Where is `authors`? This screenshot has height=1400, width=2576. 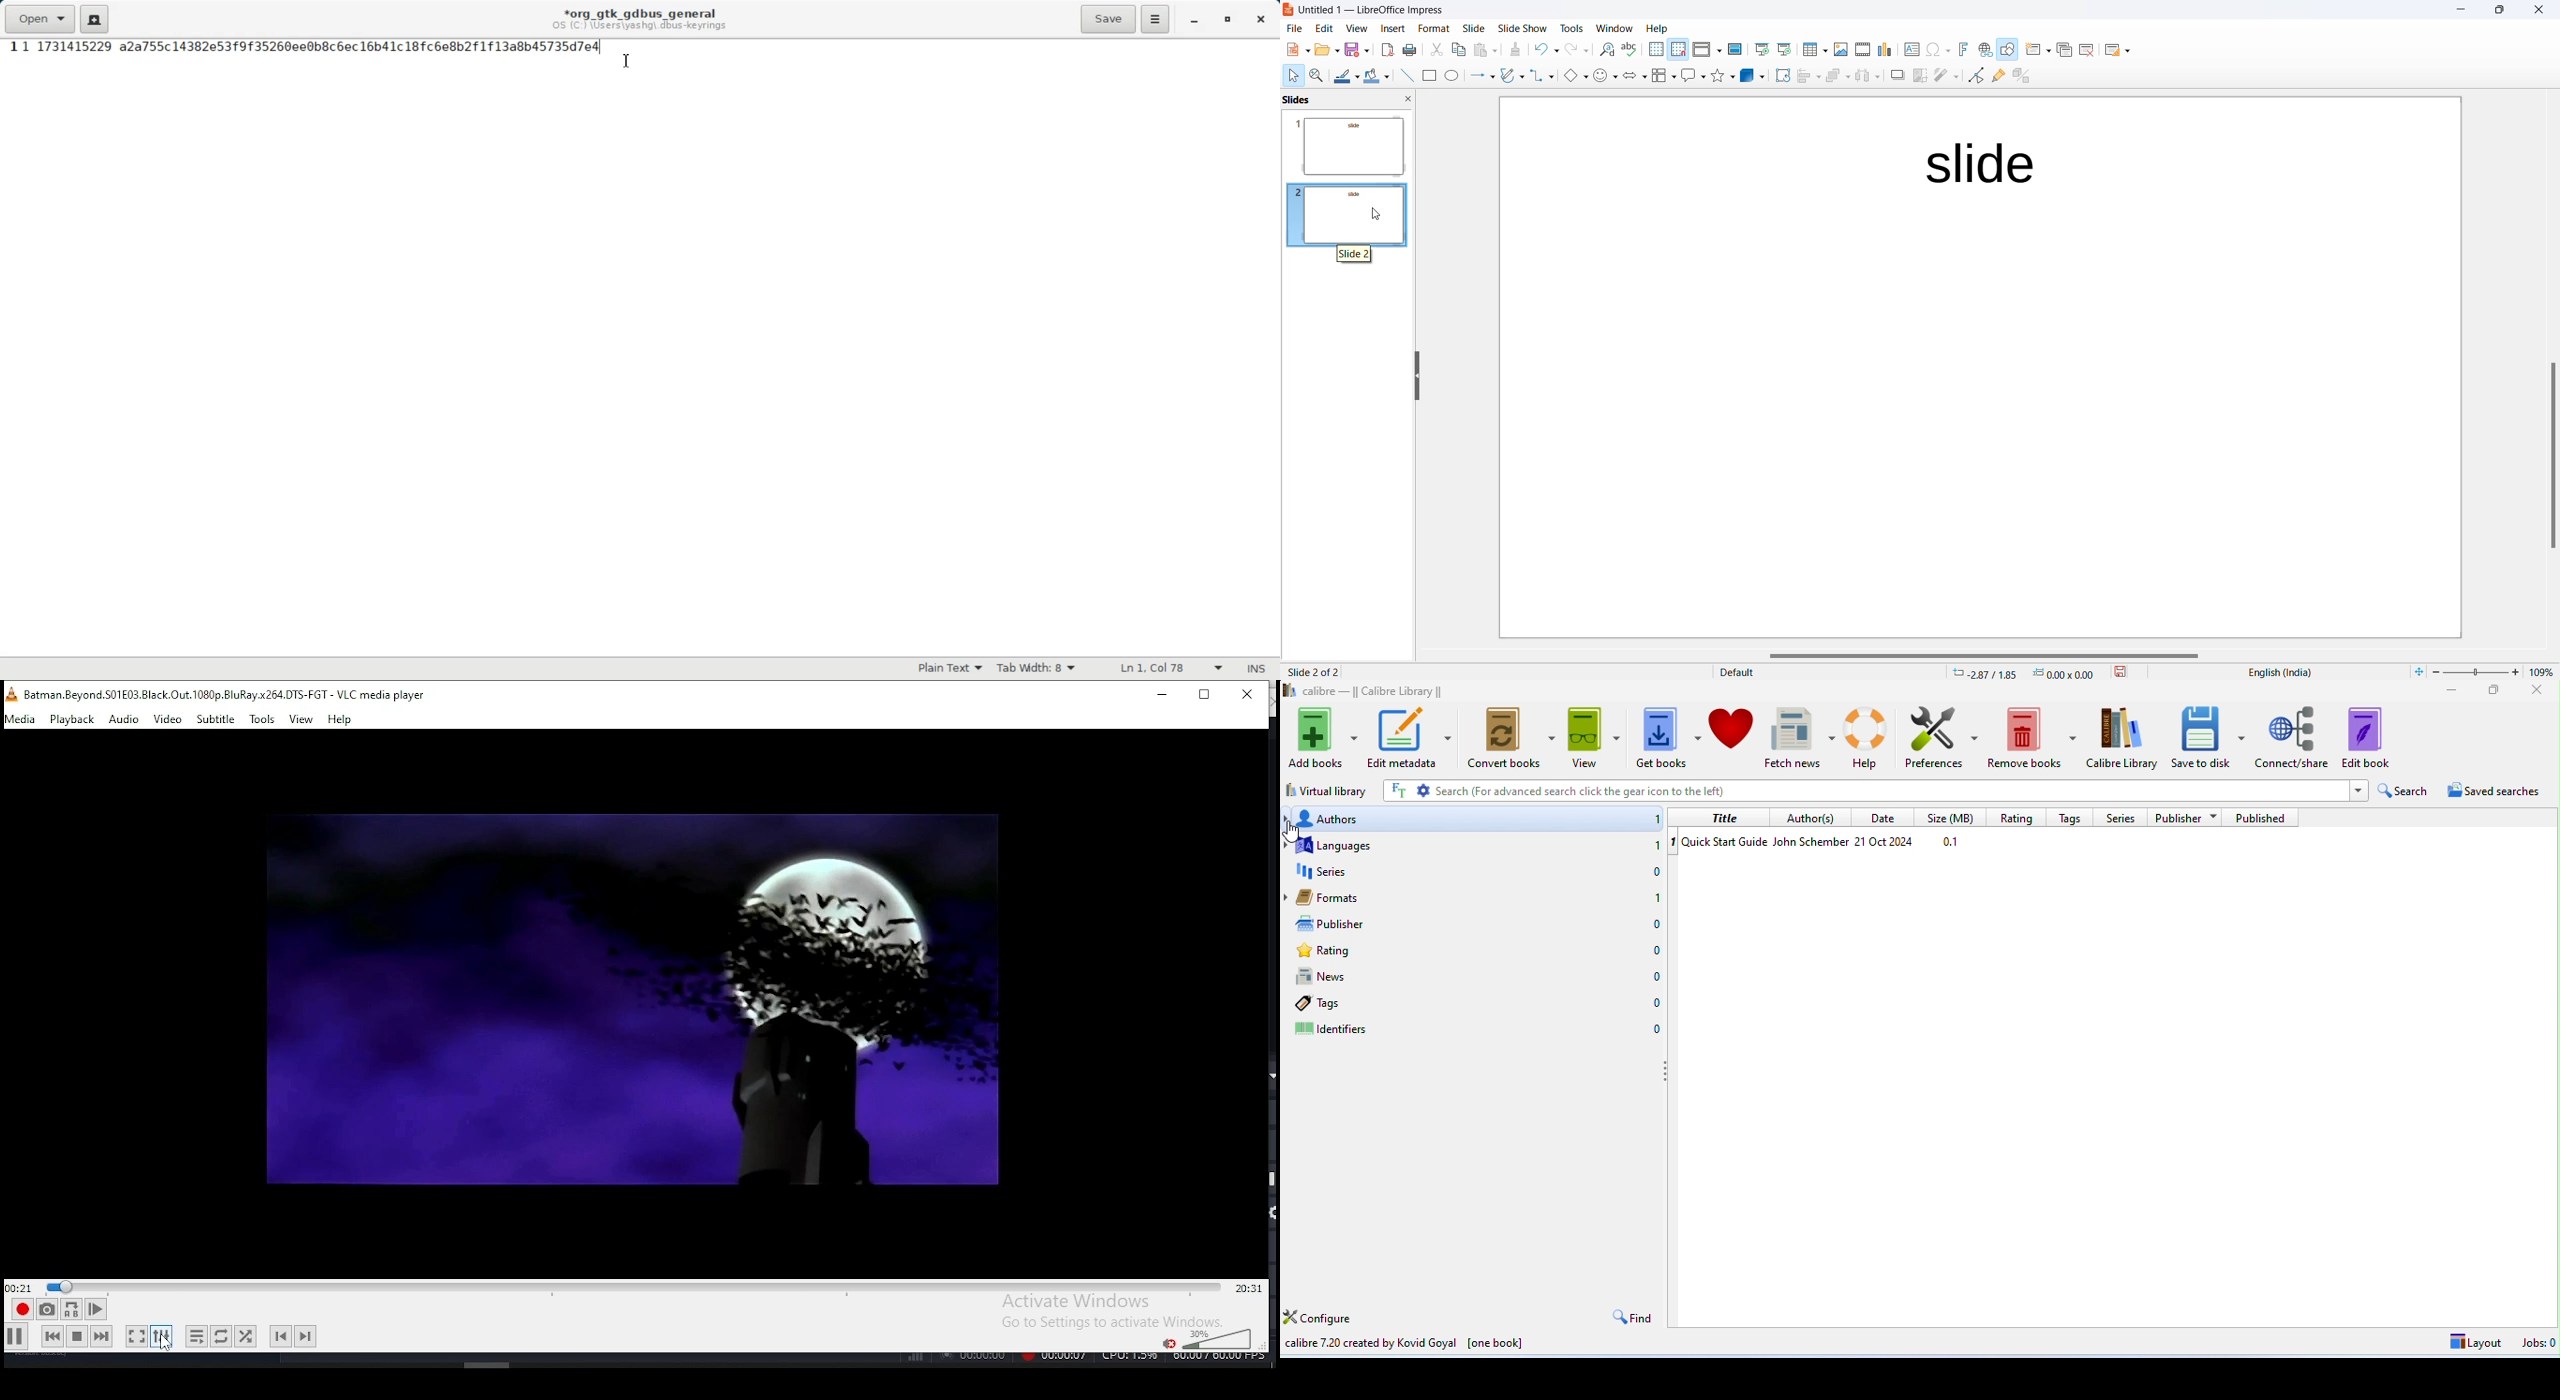
authors is located at coordinates (1479, 821).